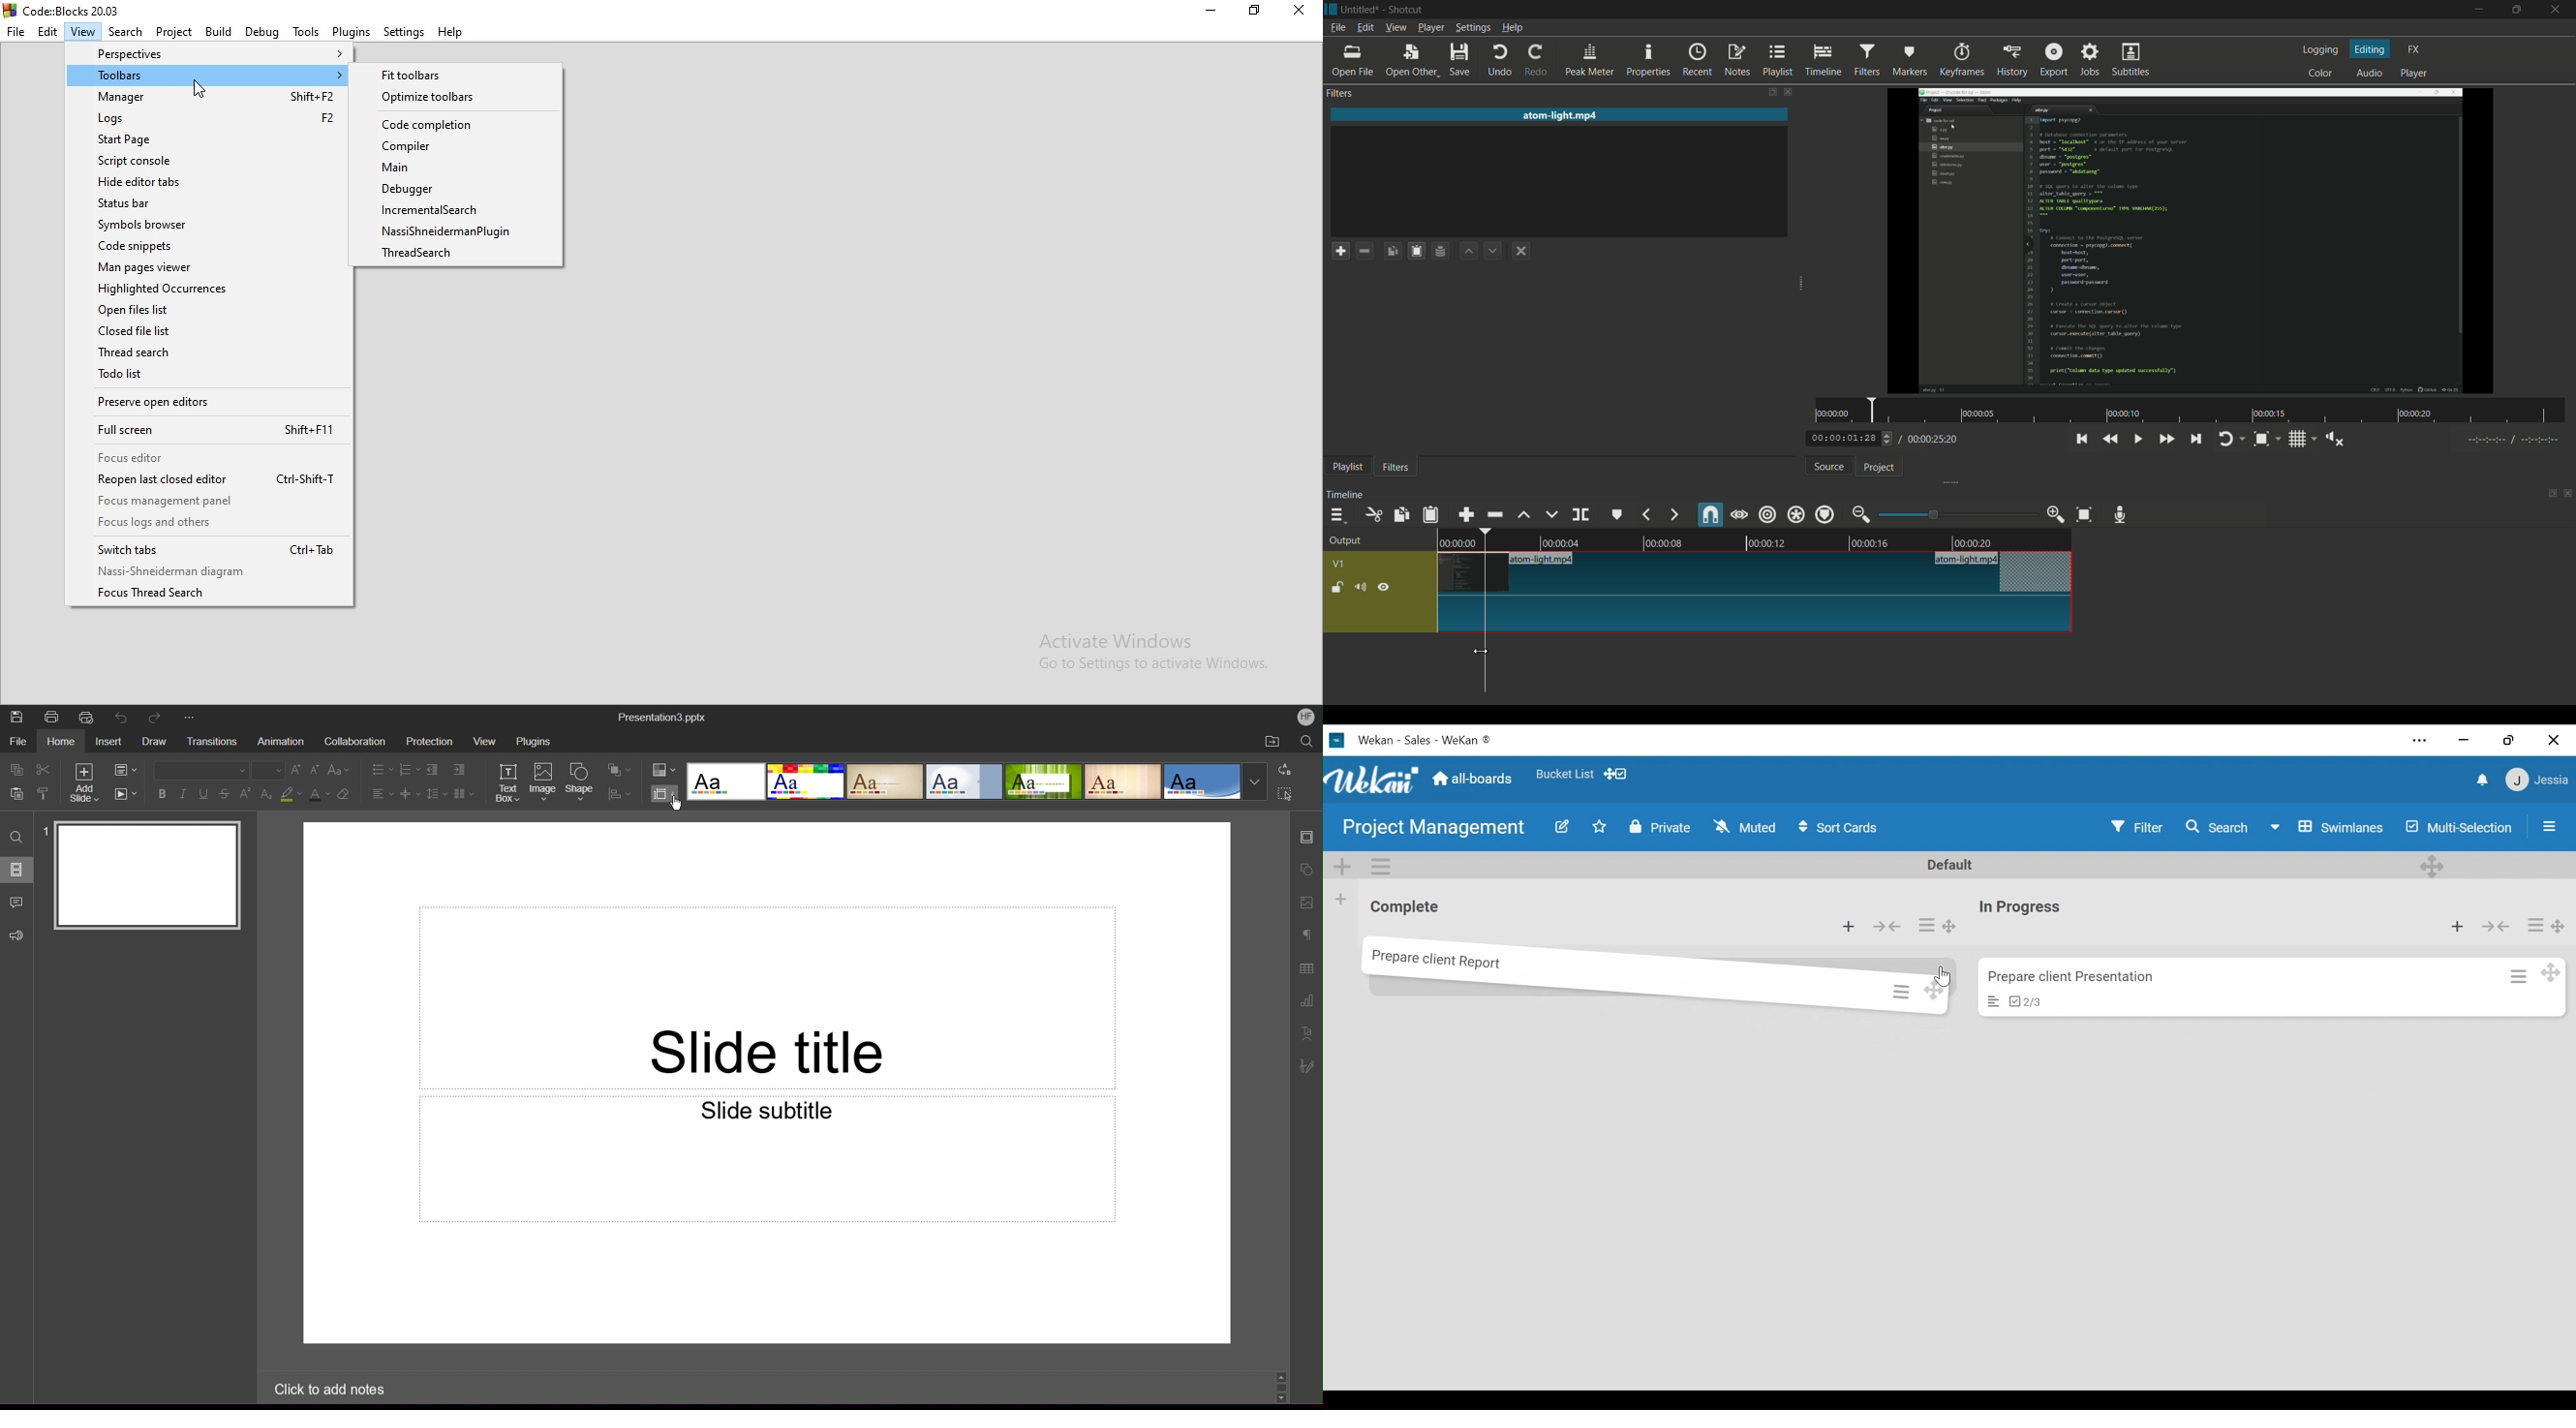 This screenshot has width=2576, height=1428. Describe the element at coordinates (1374, 514) in the screenshot. I see `cut` at that location.